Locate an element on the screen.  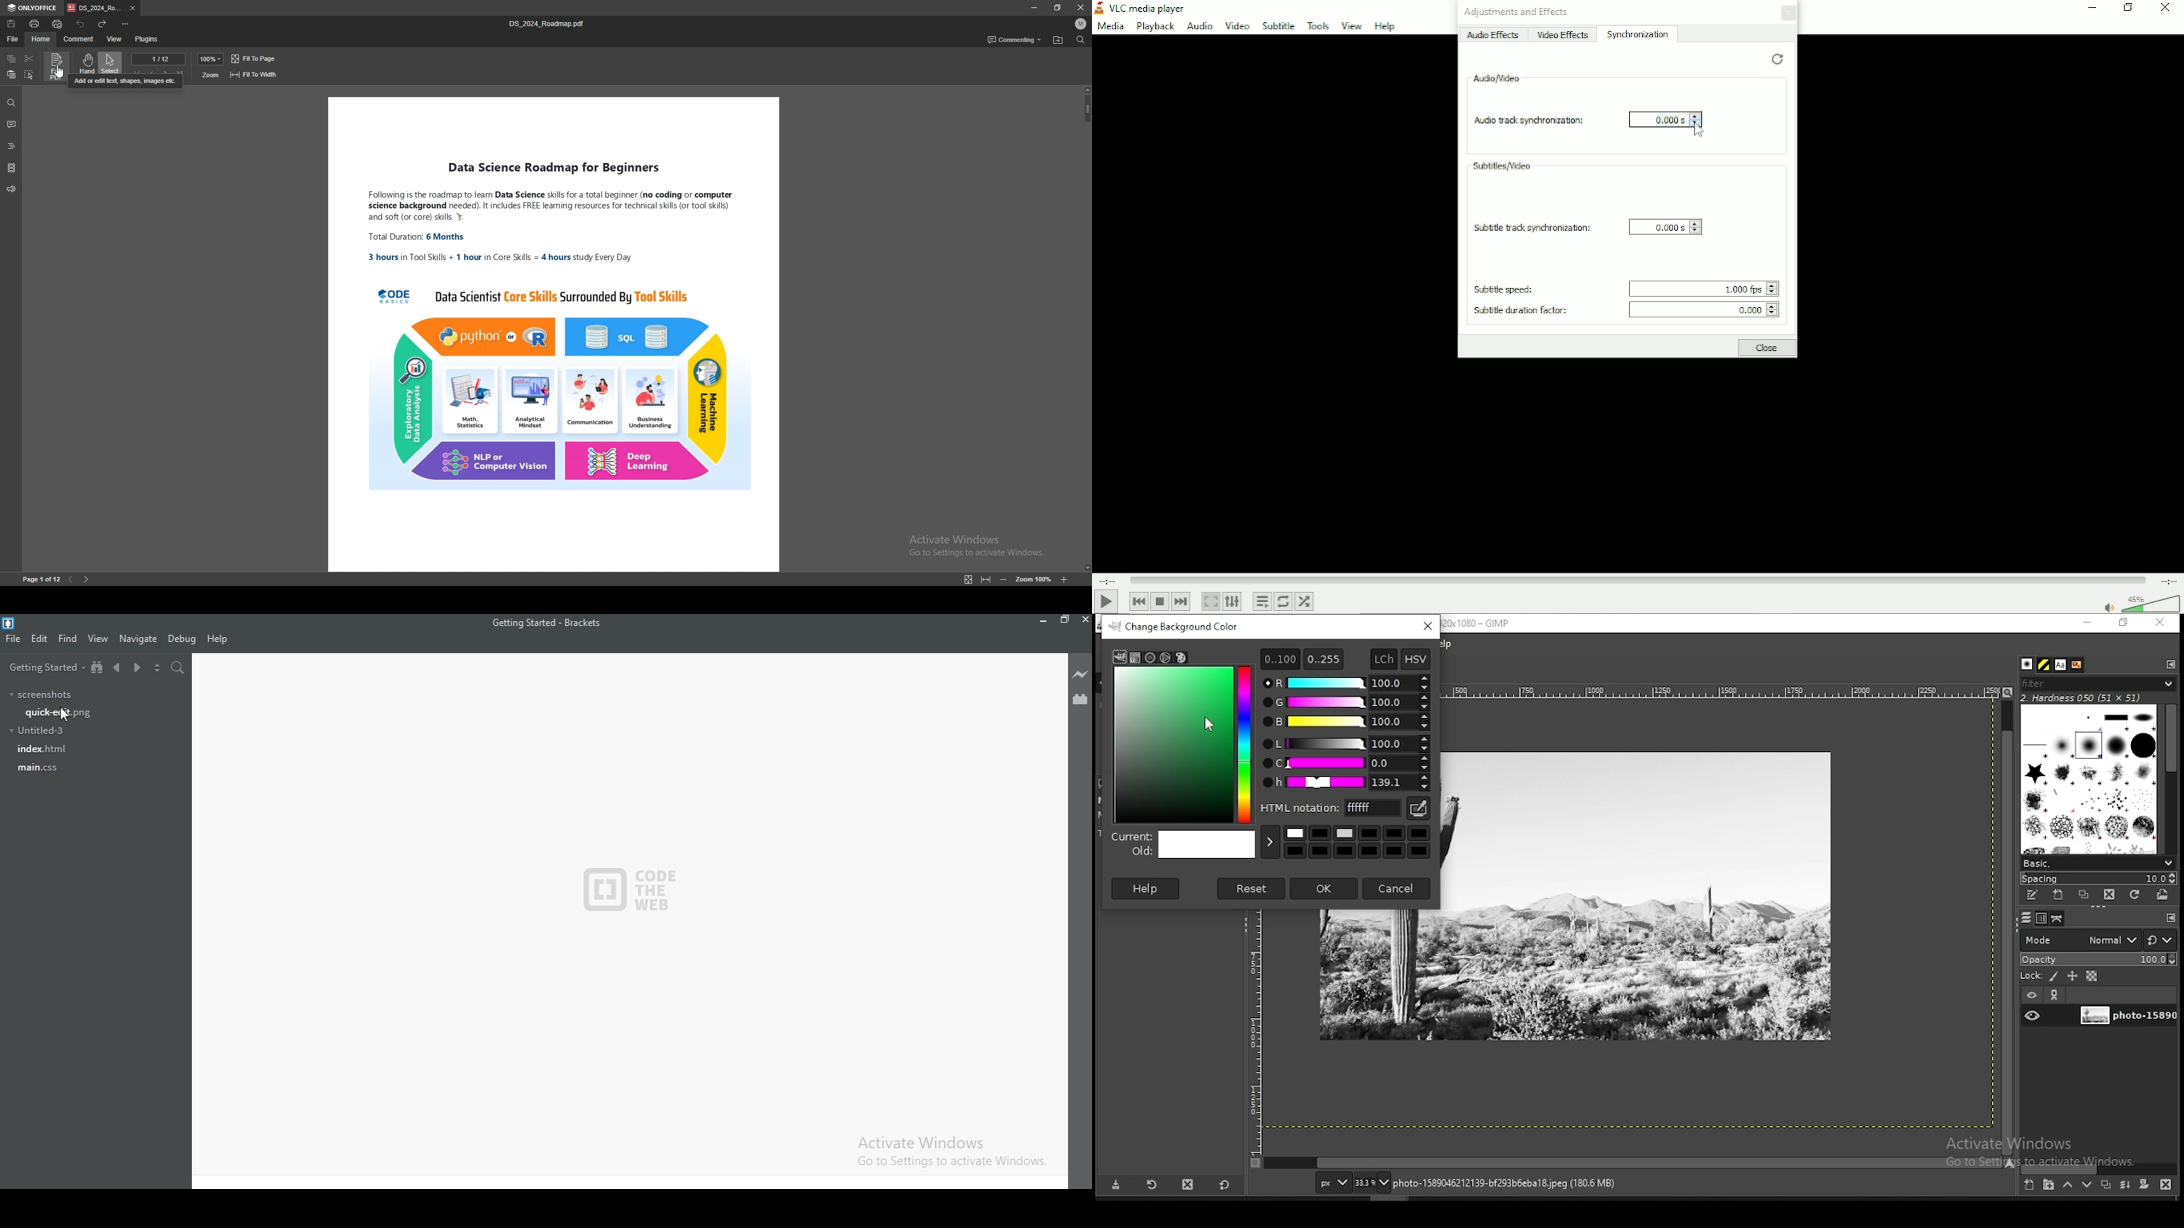
Title is located at coordinates (1147, 8).